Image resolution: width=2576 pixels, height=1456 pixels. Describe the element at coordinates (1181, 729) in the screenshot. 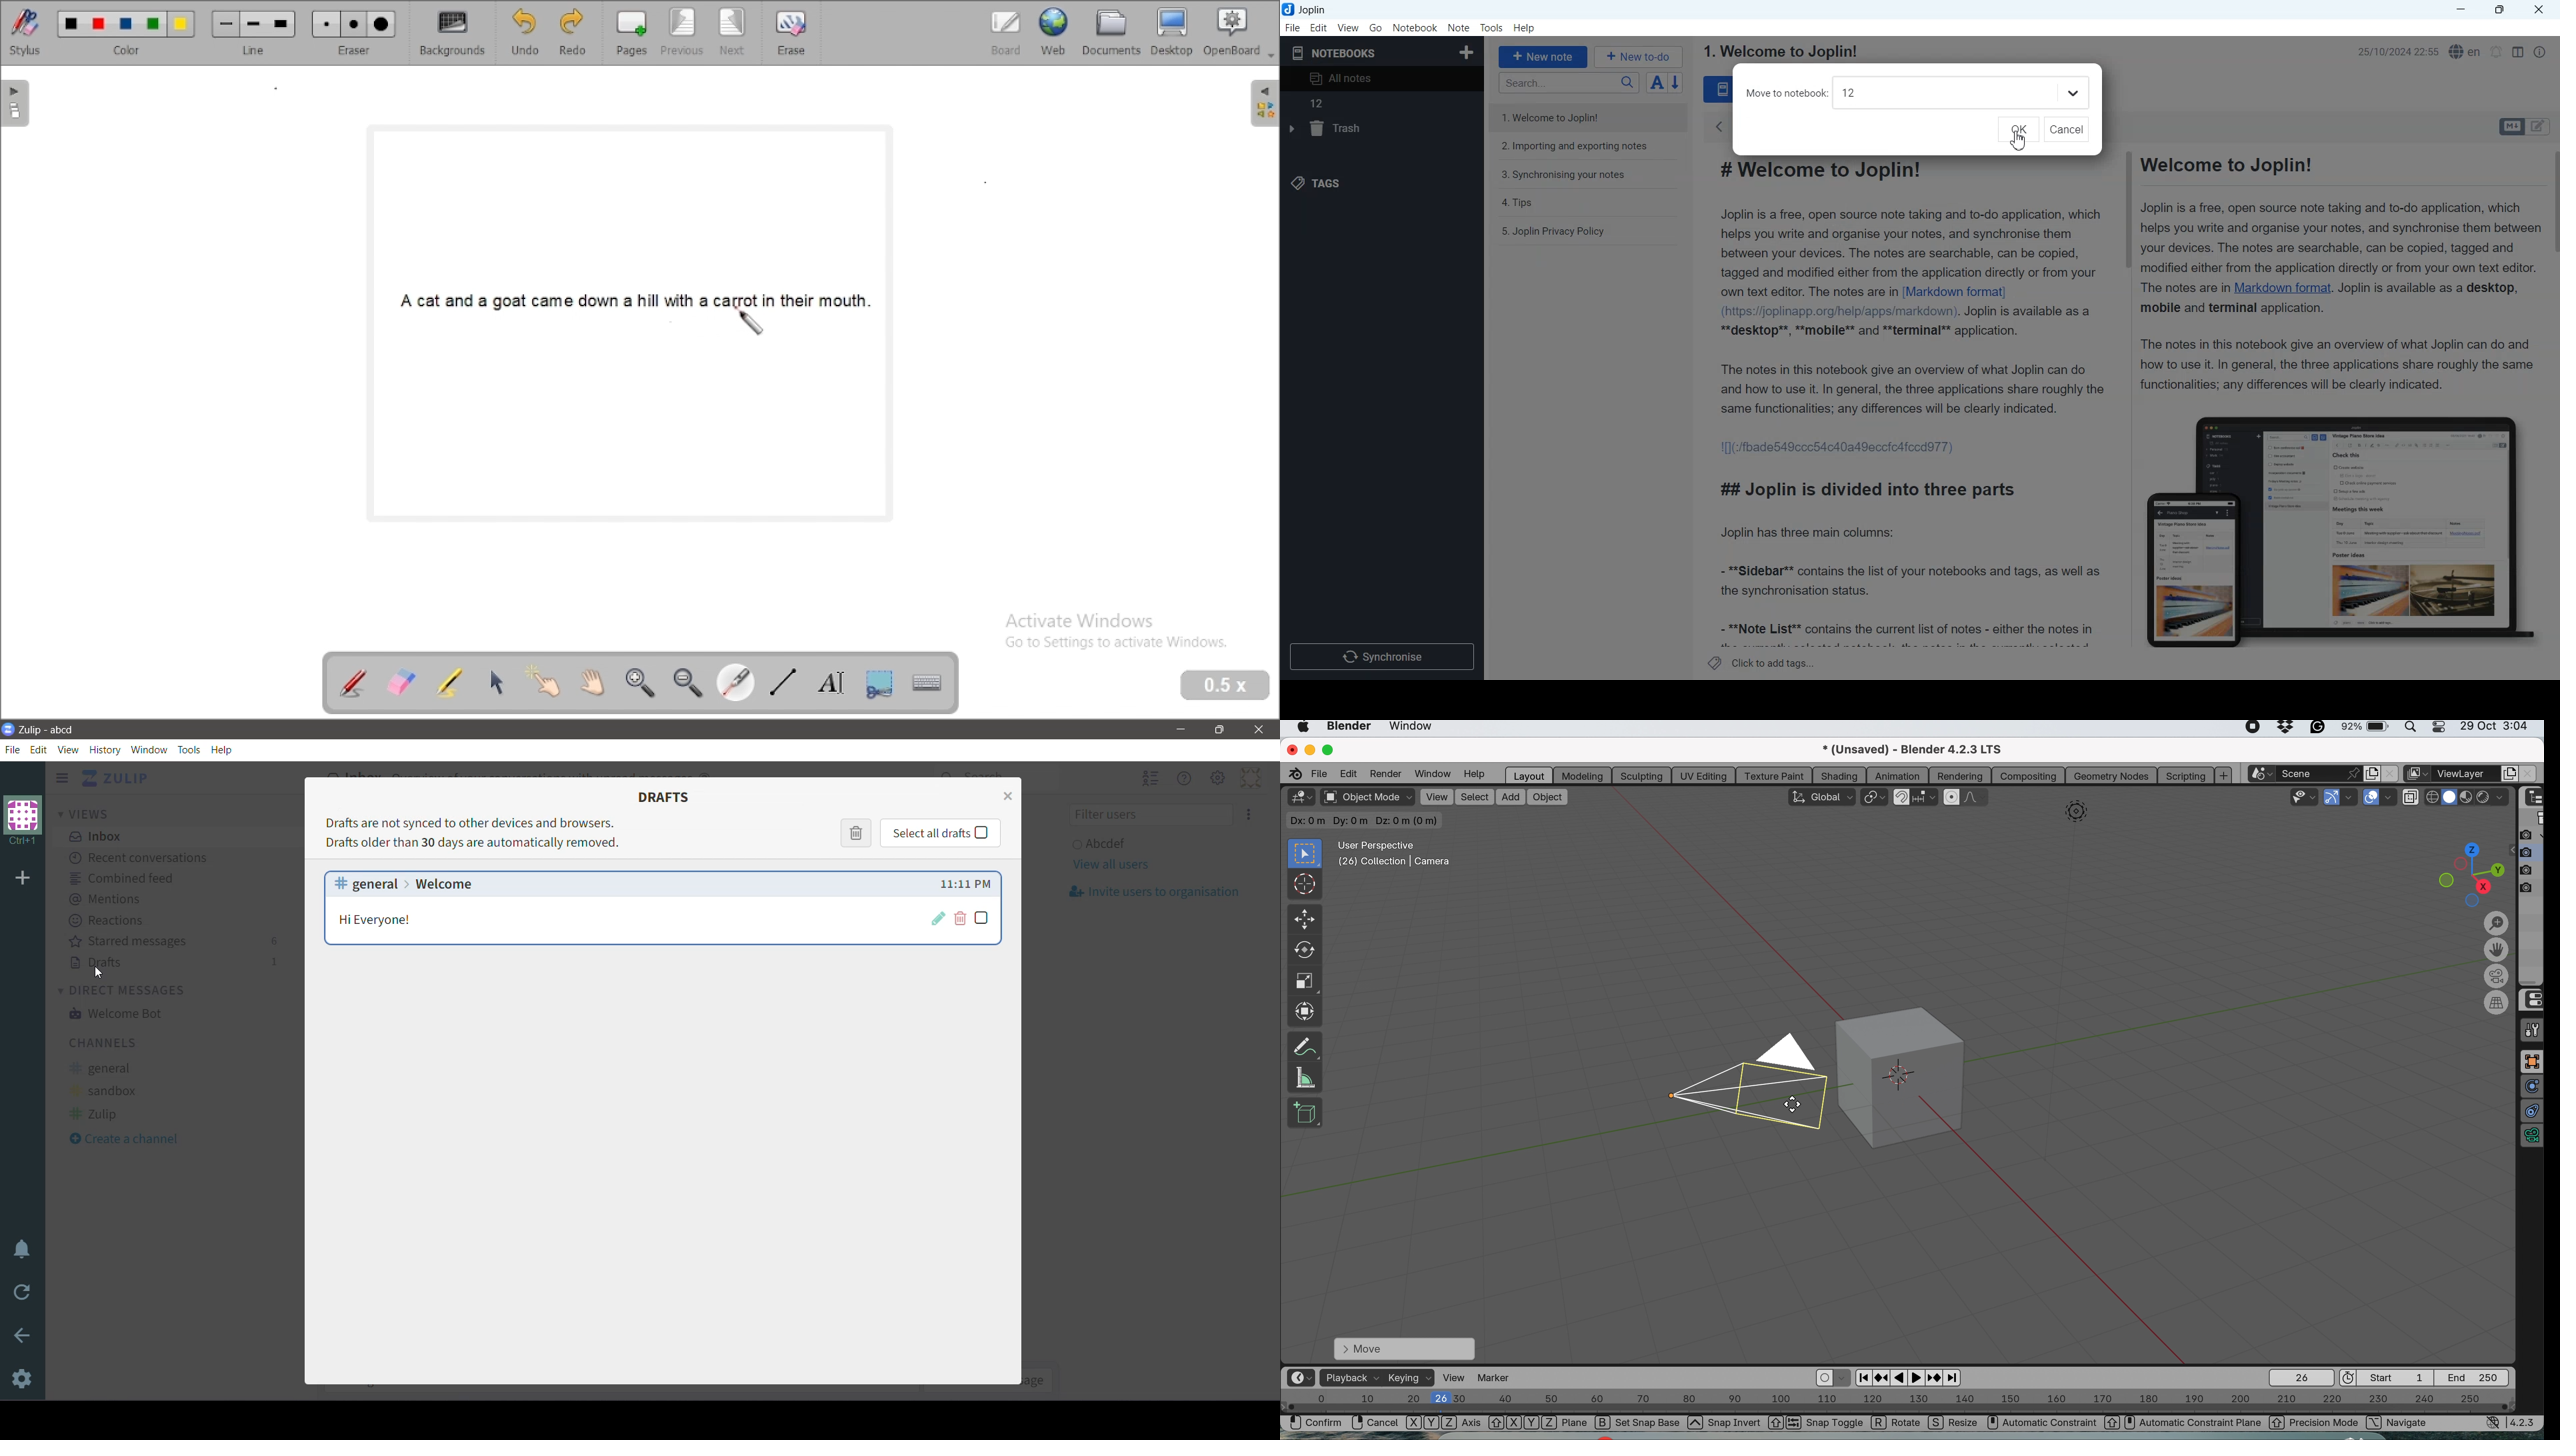

I see `Minimize` at that location.